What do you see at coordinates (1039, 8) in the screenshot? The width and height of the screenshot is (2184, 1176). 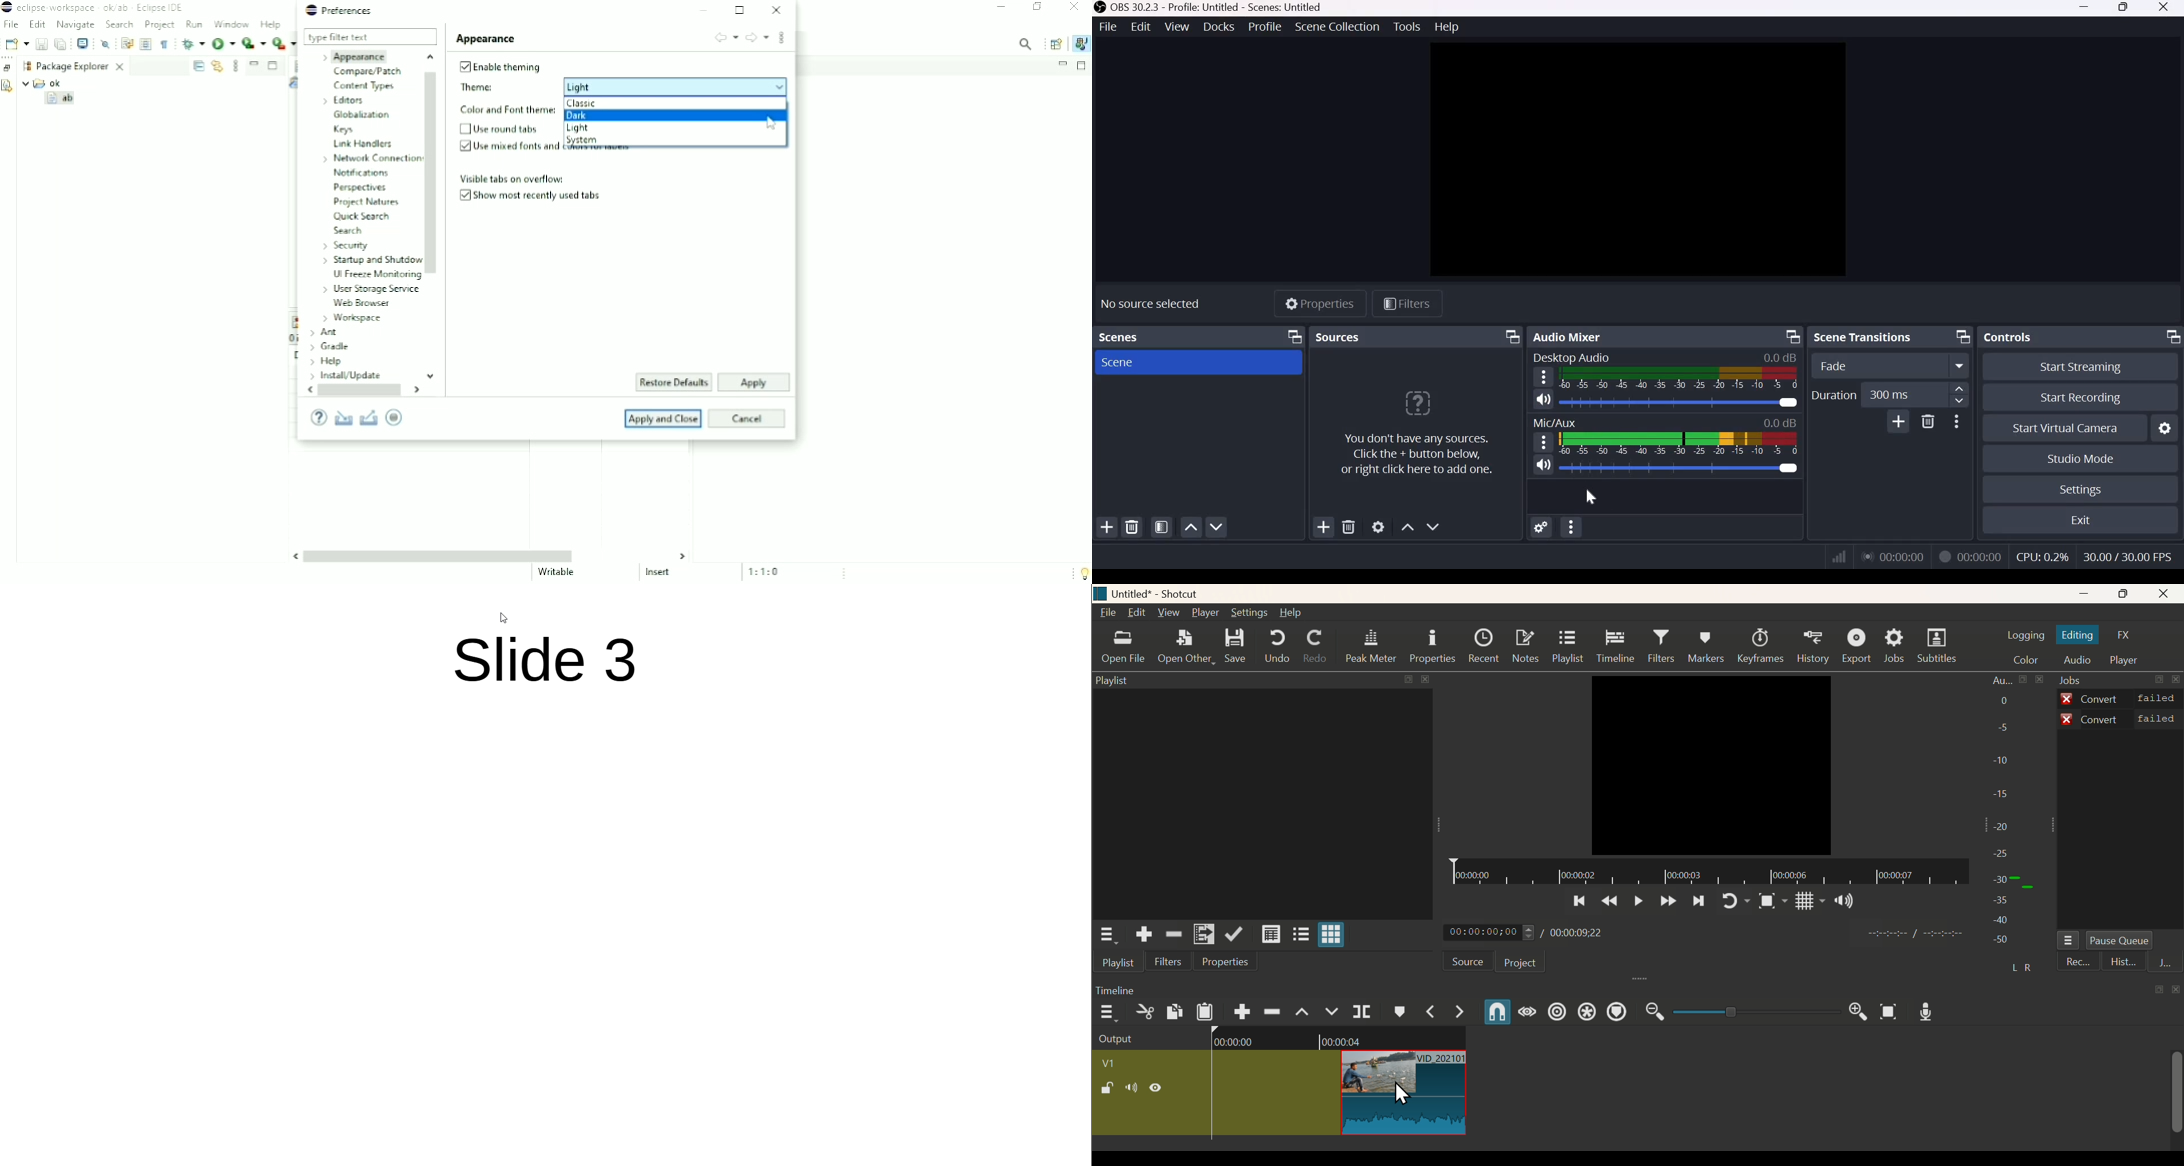 I see `Restore down` at bounding box center [1039, 8].